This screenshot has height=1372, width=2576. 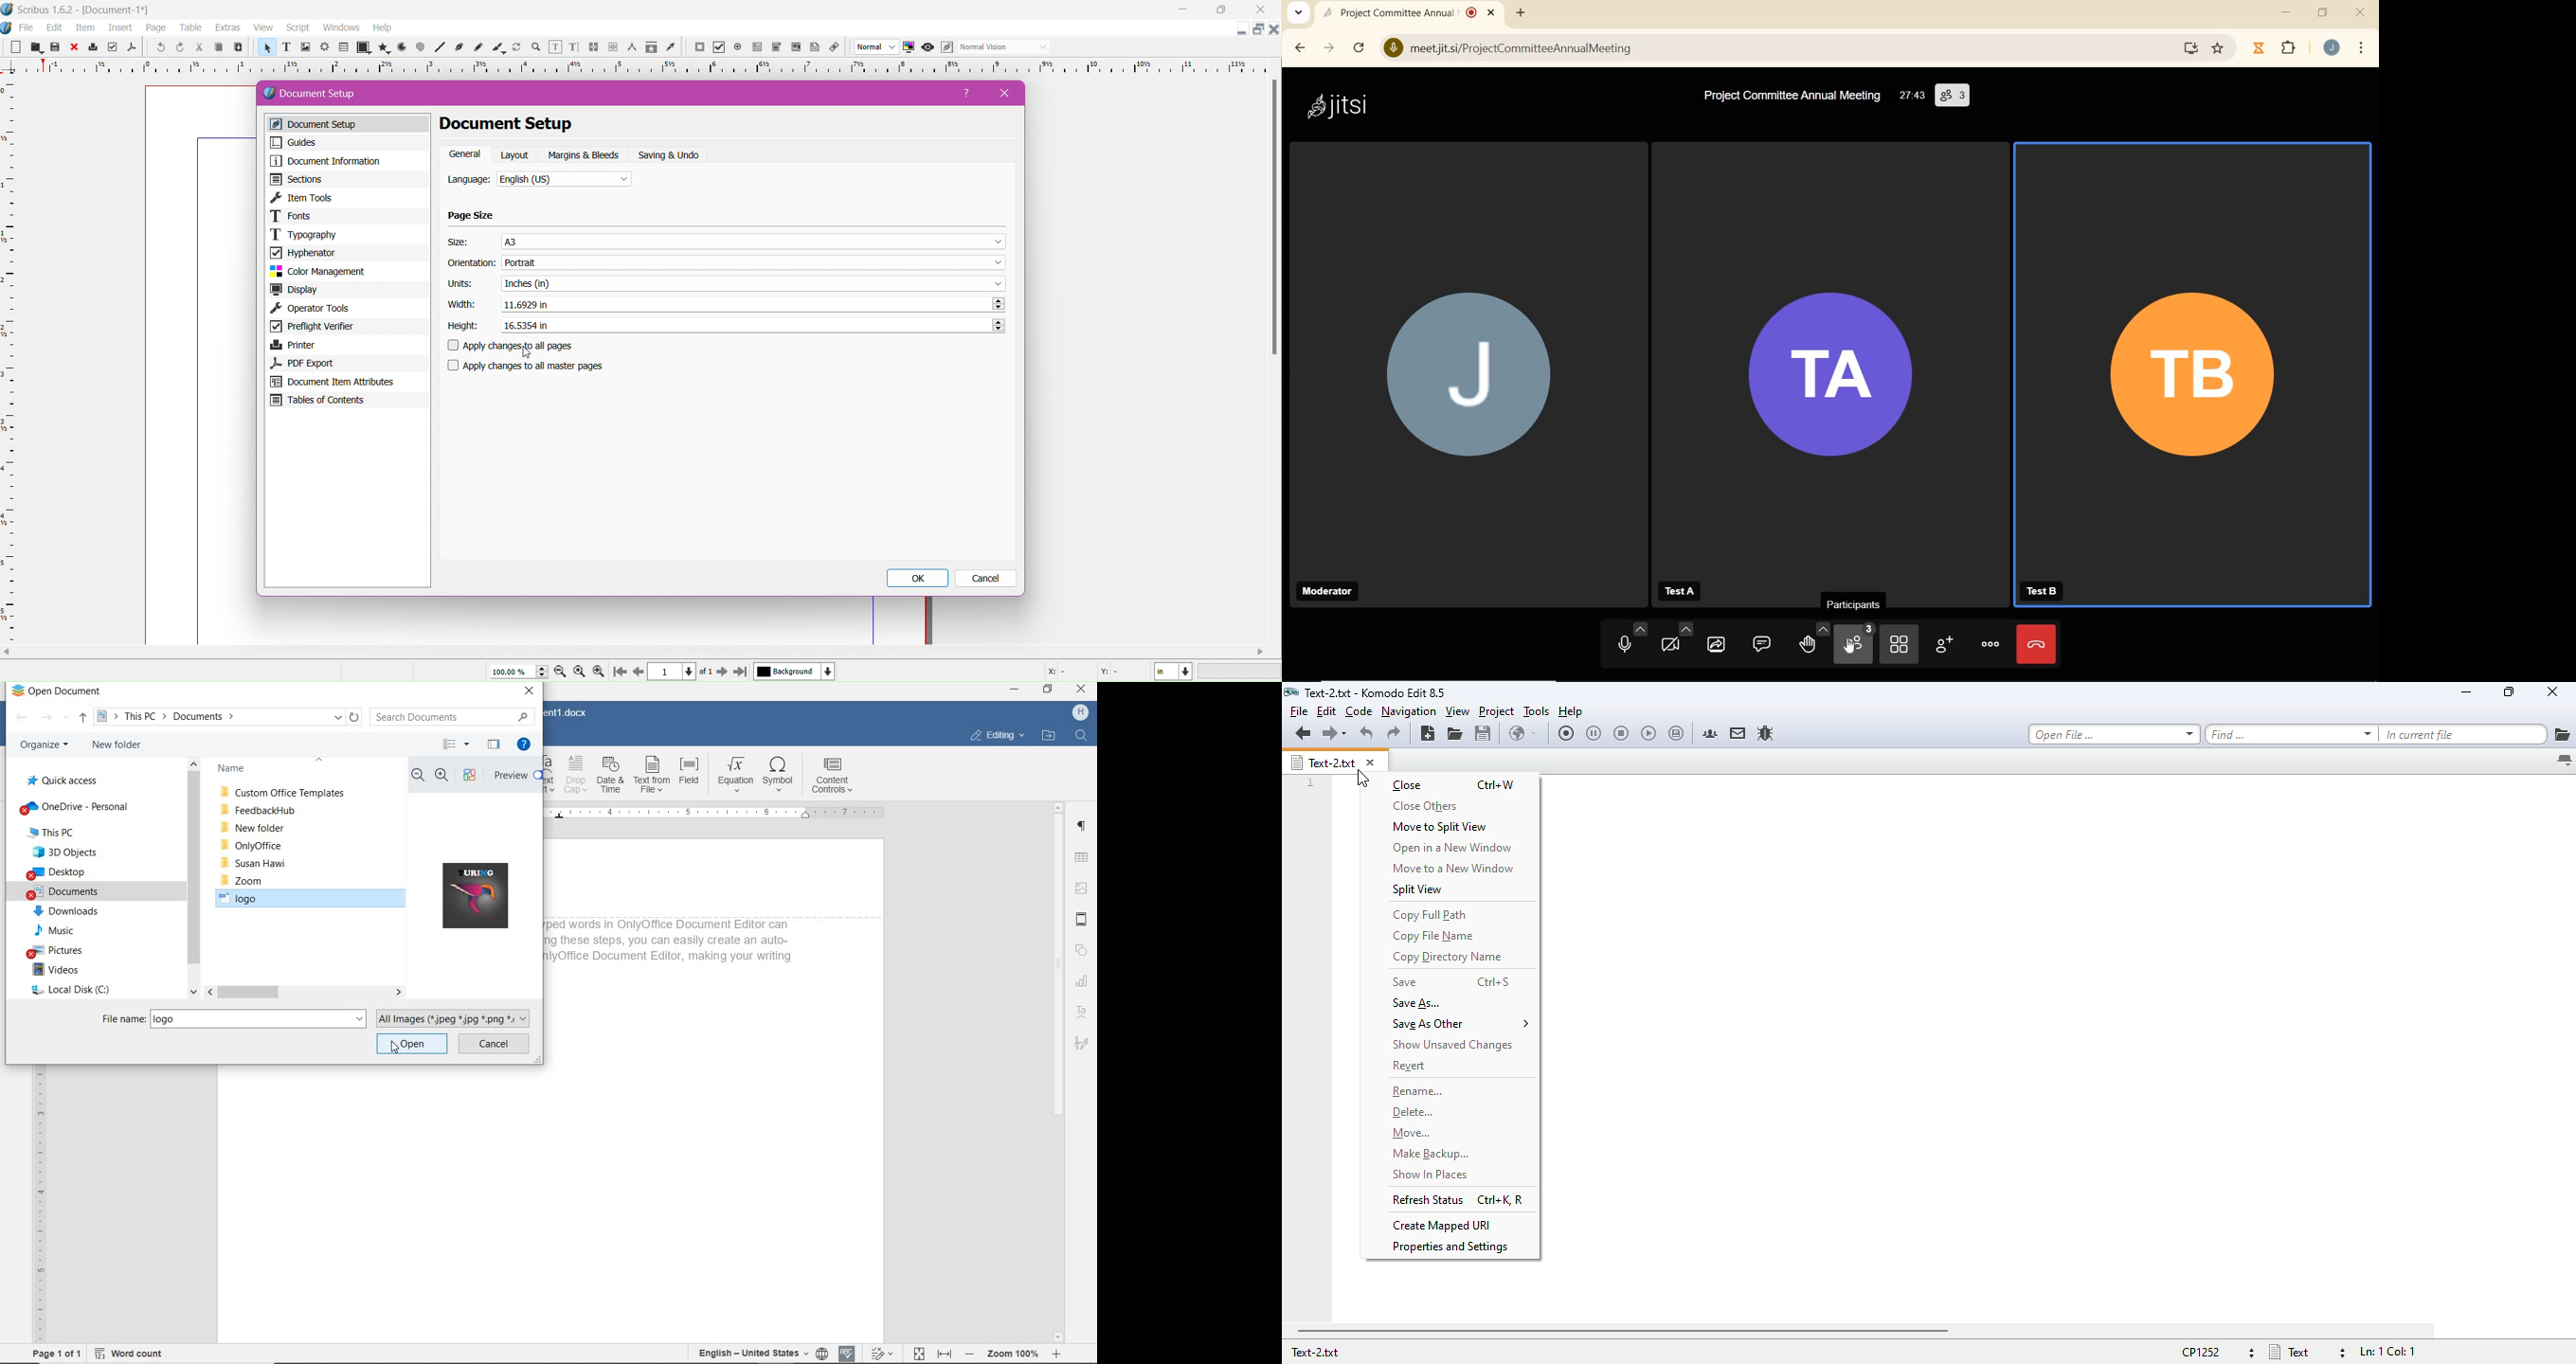 I want to click on Scroll, so click(x=638, y=651).